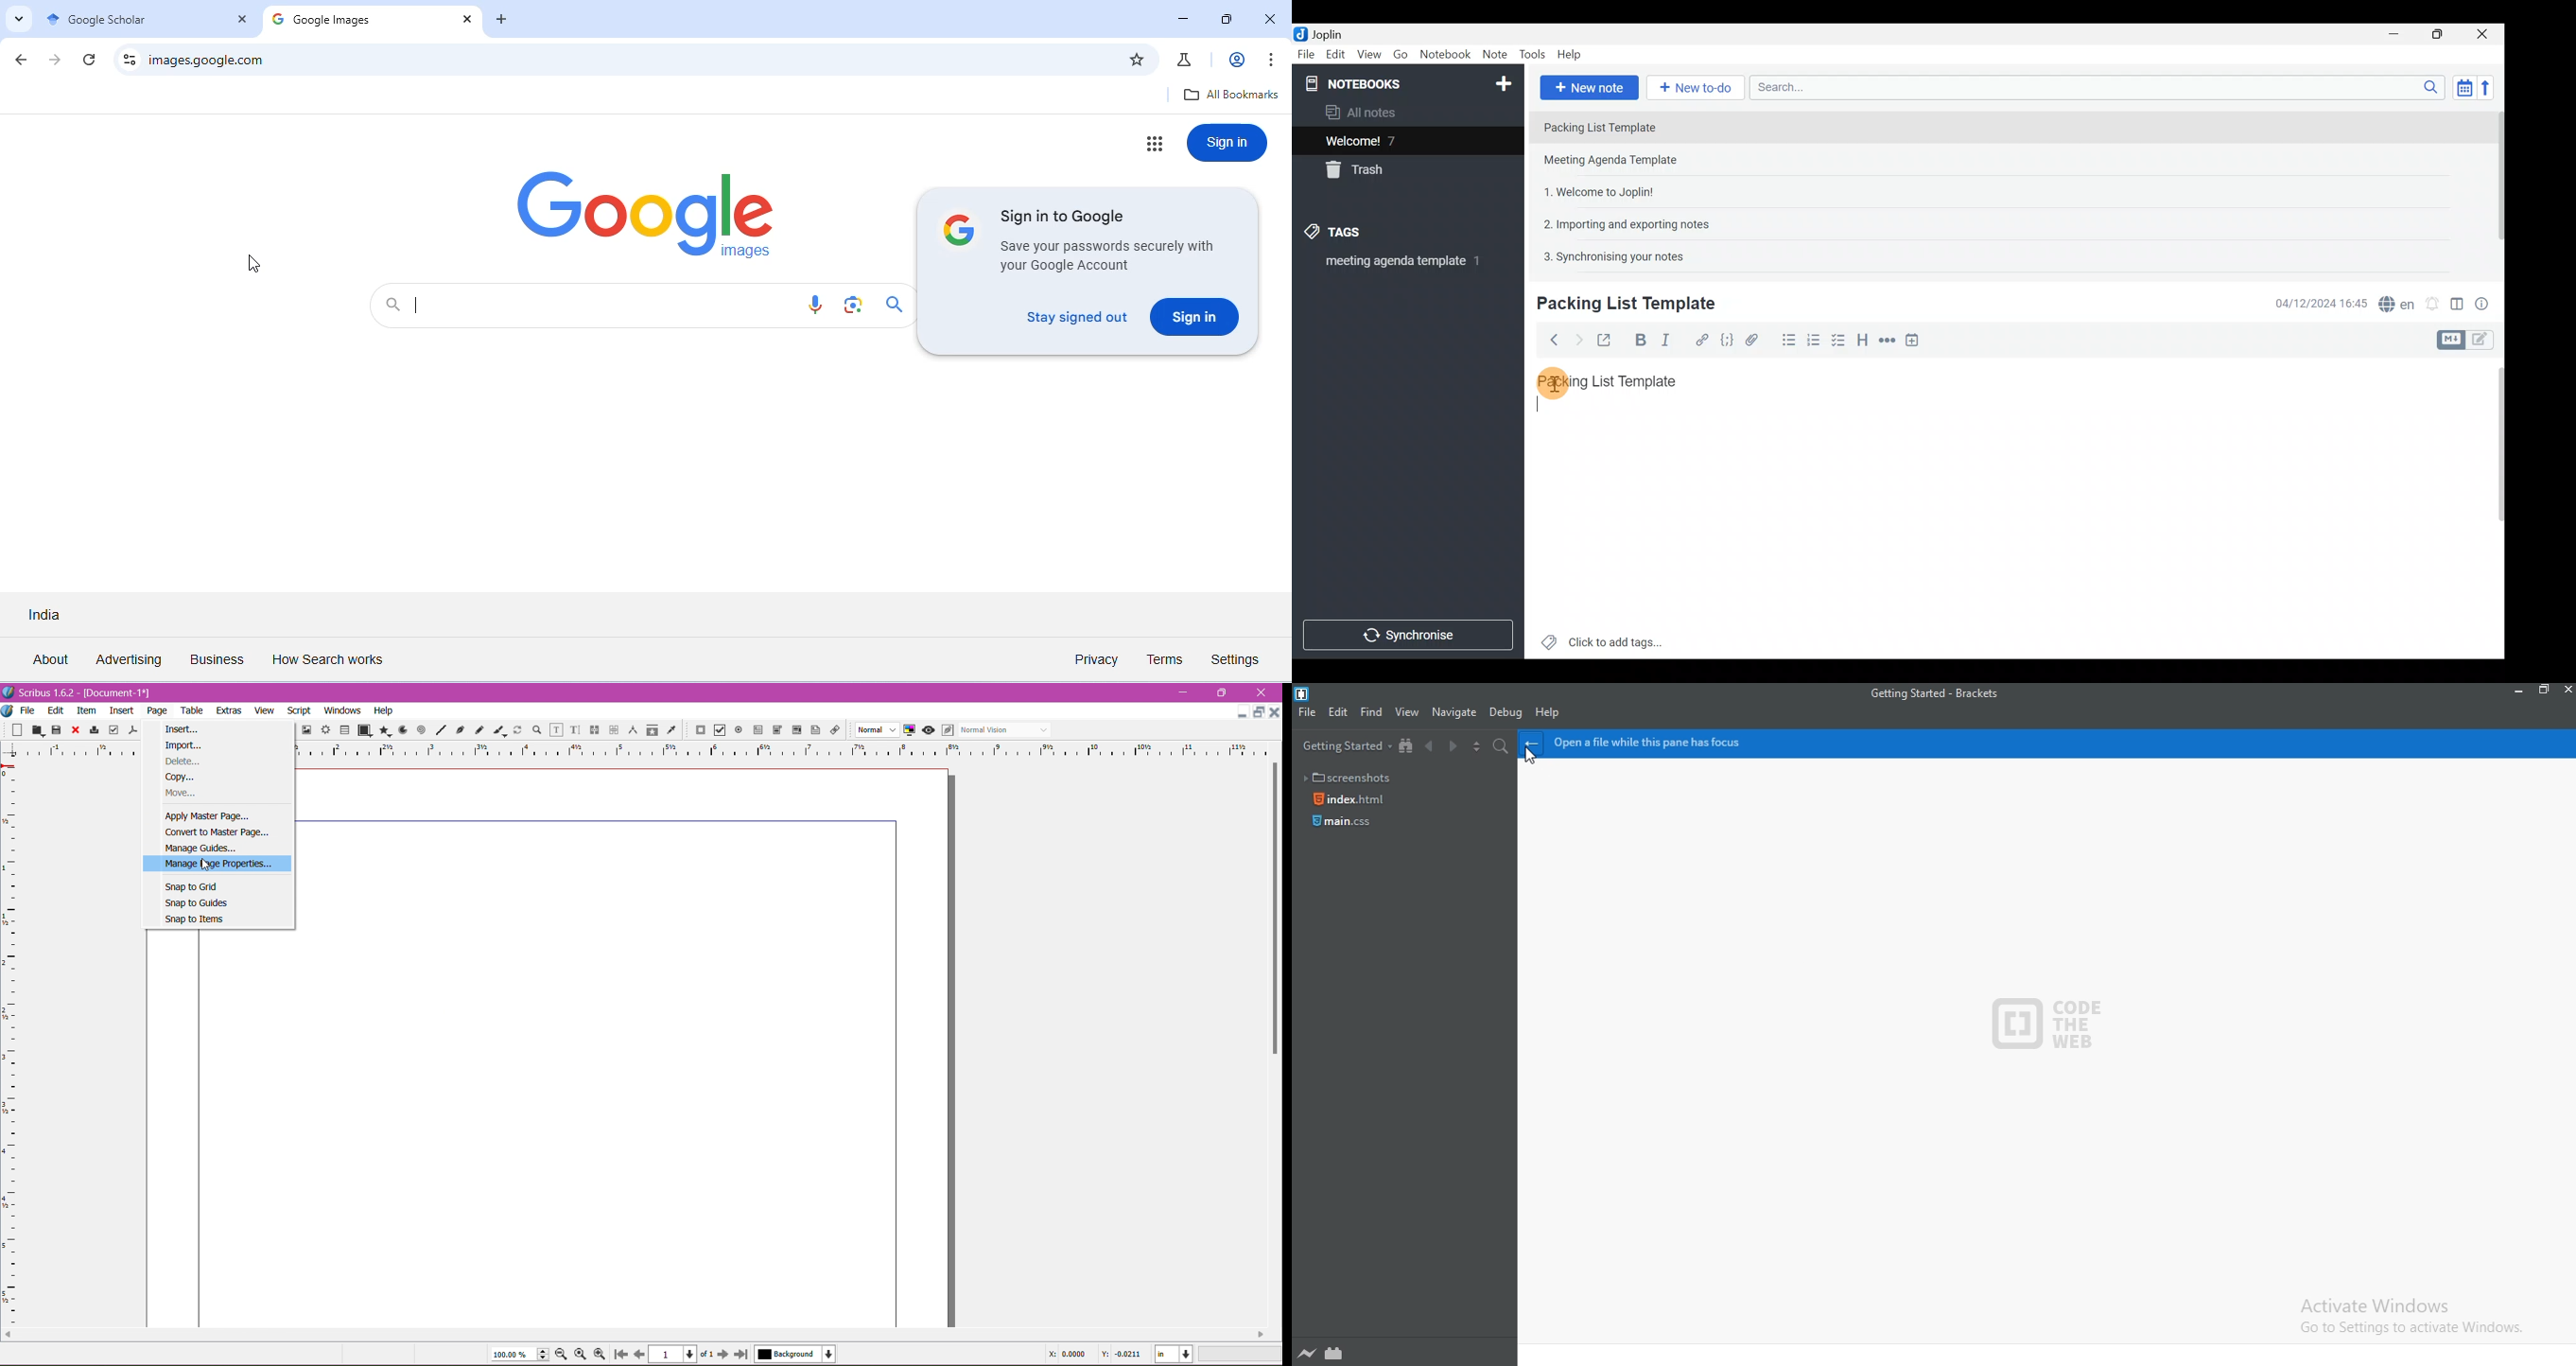  What do you see at coordinates (479, 730) in the screenshot?
I see `Freehand Line` at bounding box center [479, 730].